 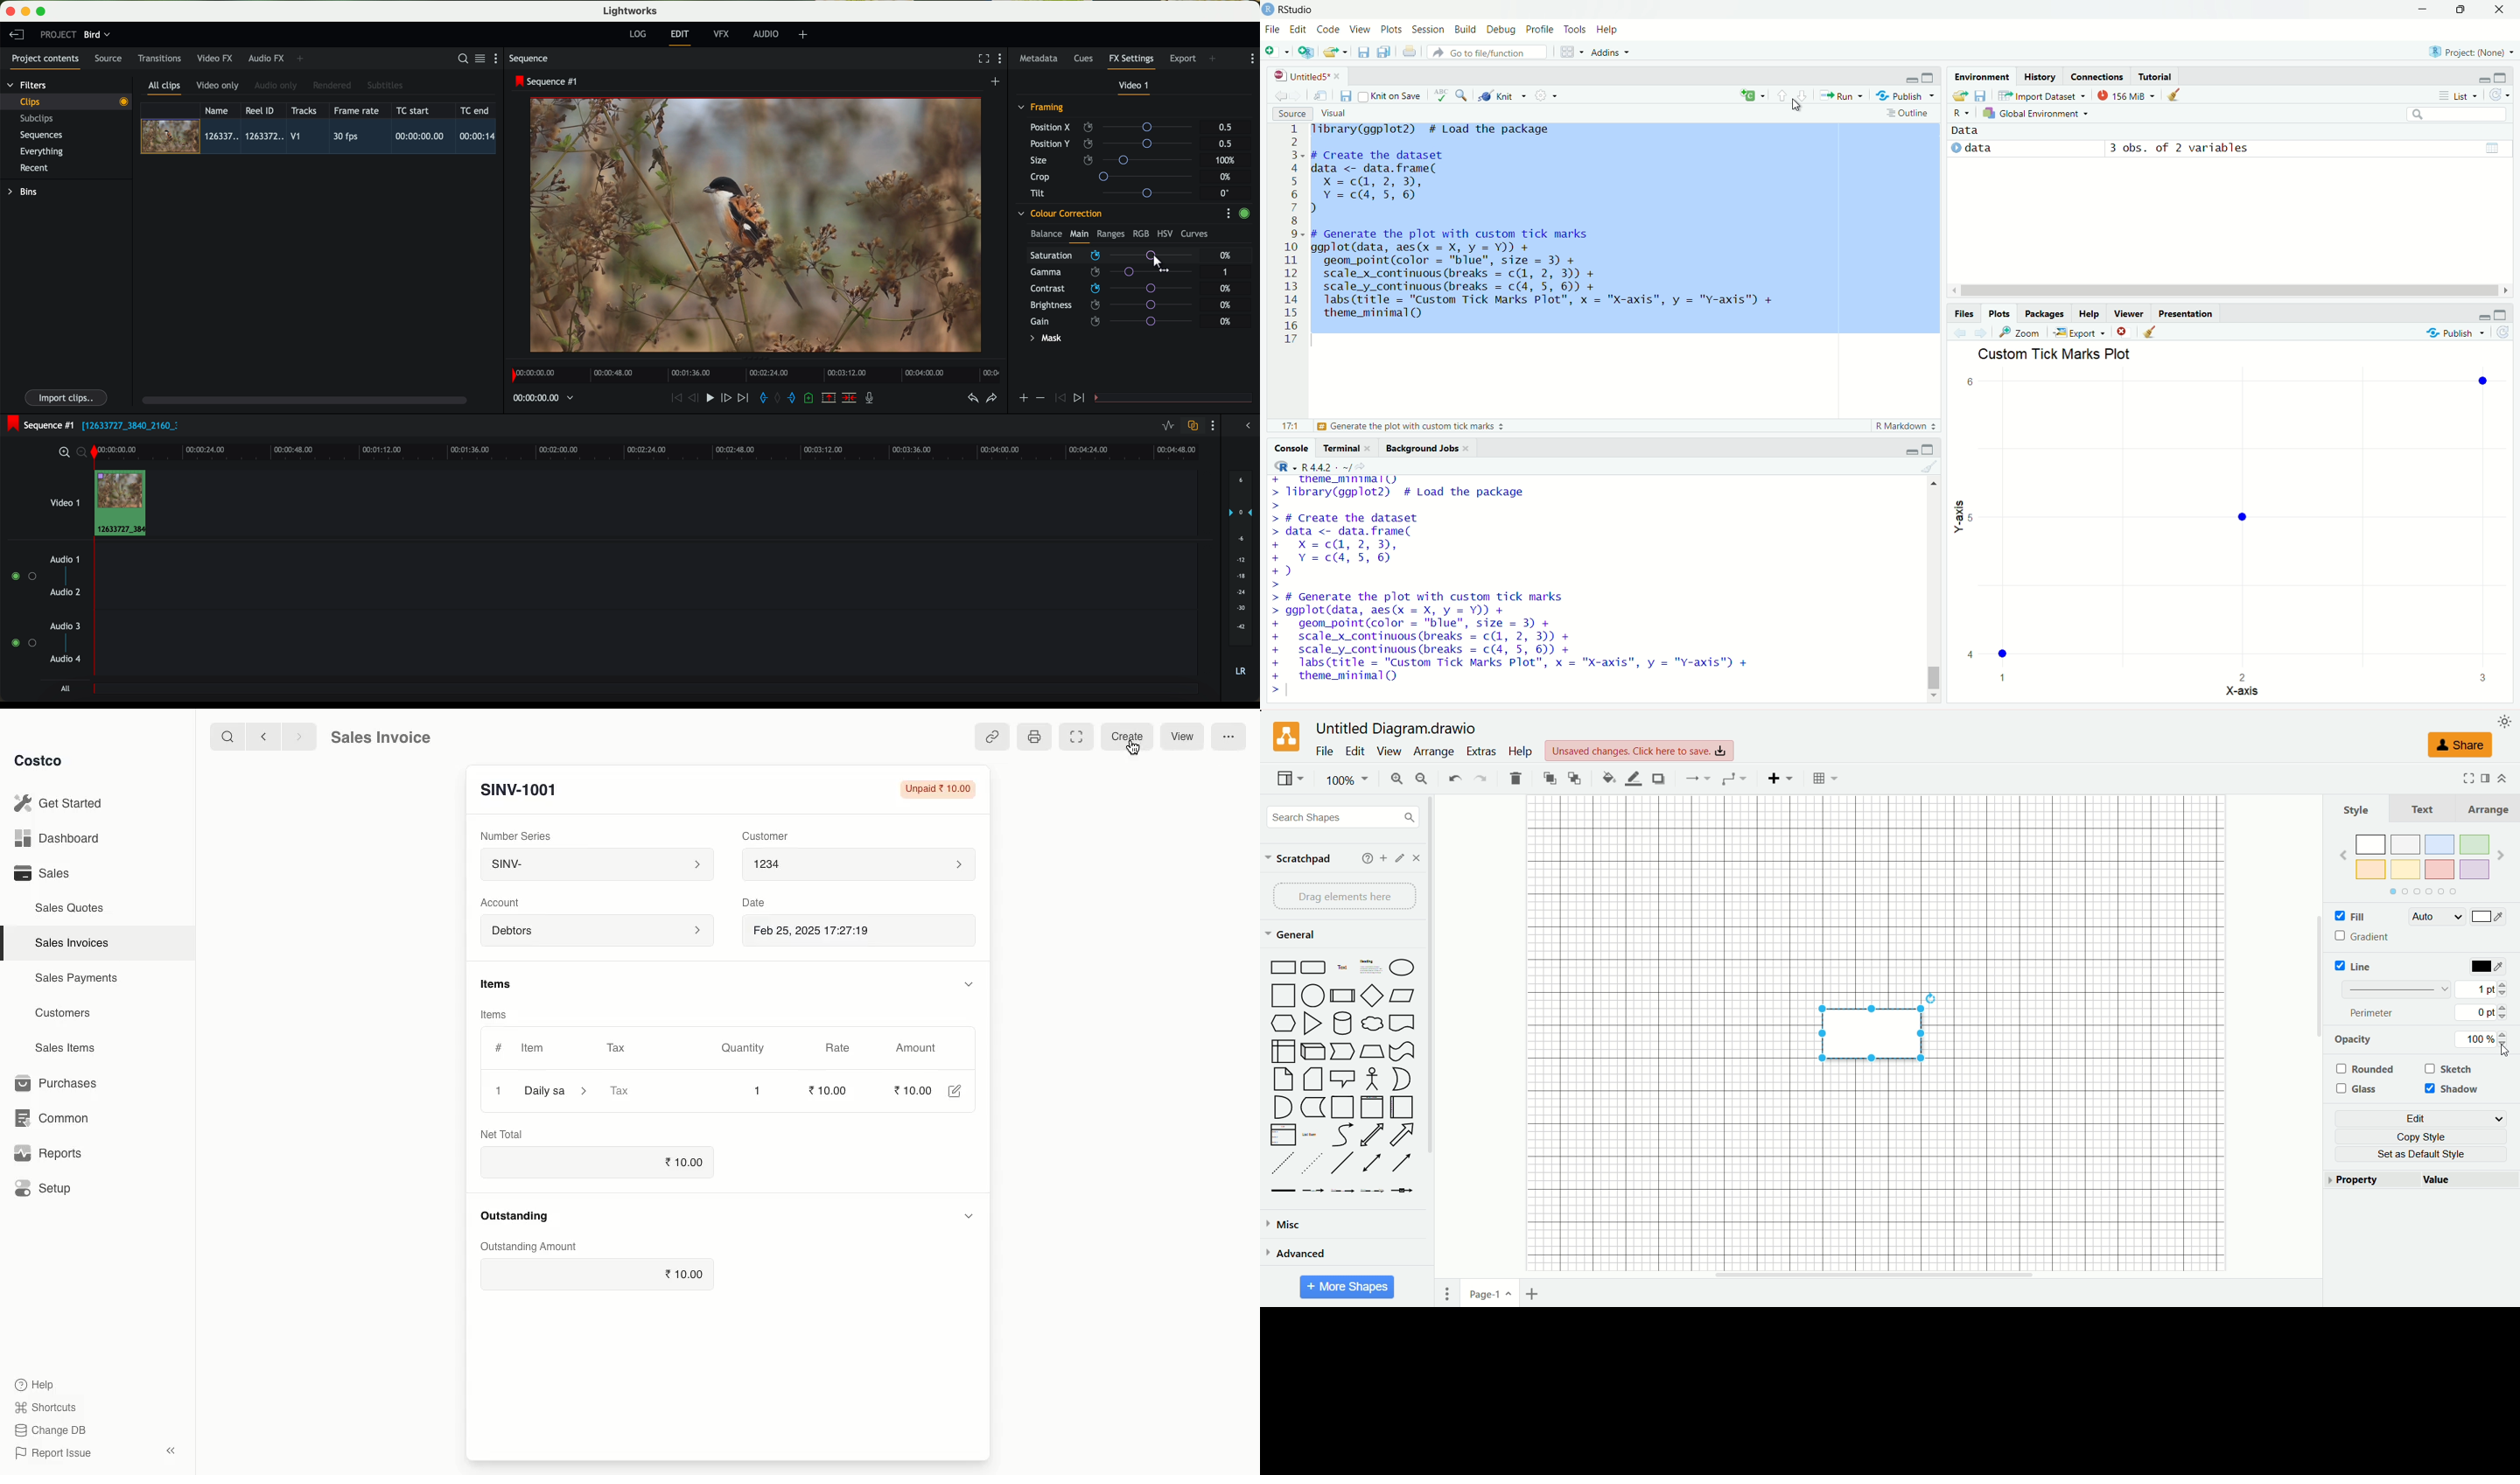 What do you see at coordinates (2150, 333) in the screenshot?
I see `clear all plots` at bounding box center [2150, 333].